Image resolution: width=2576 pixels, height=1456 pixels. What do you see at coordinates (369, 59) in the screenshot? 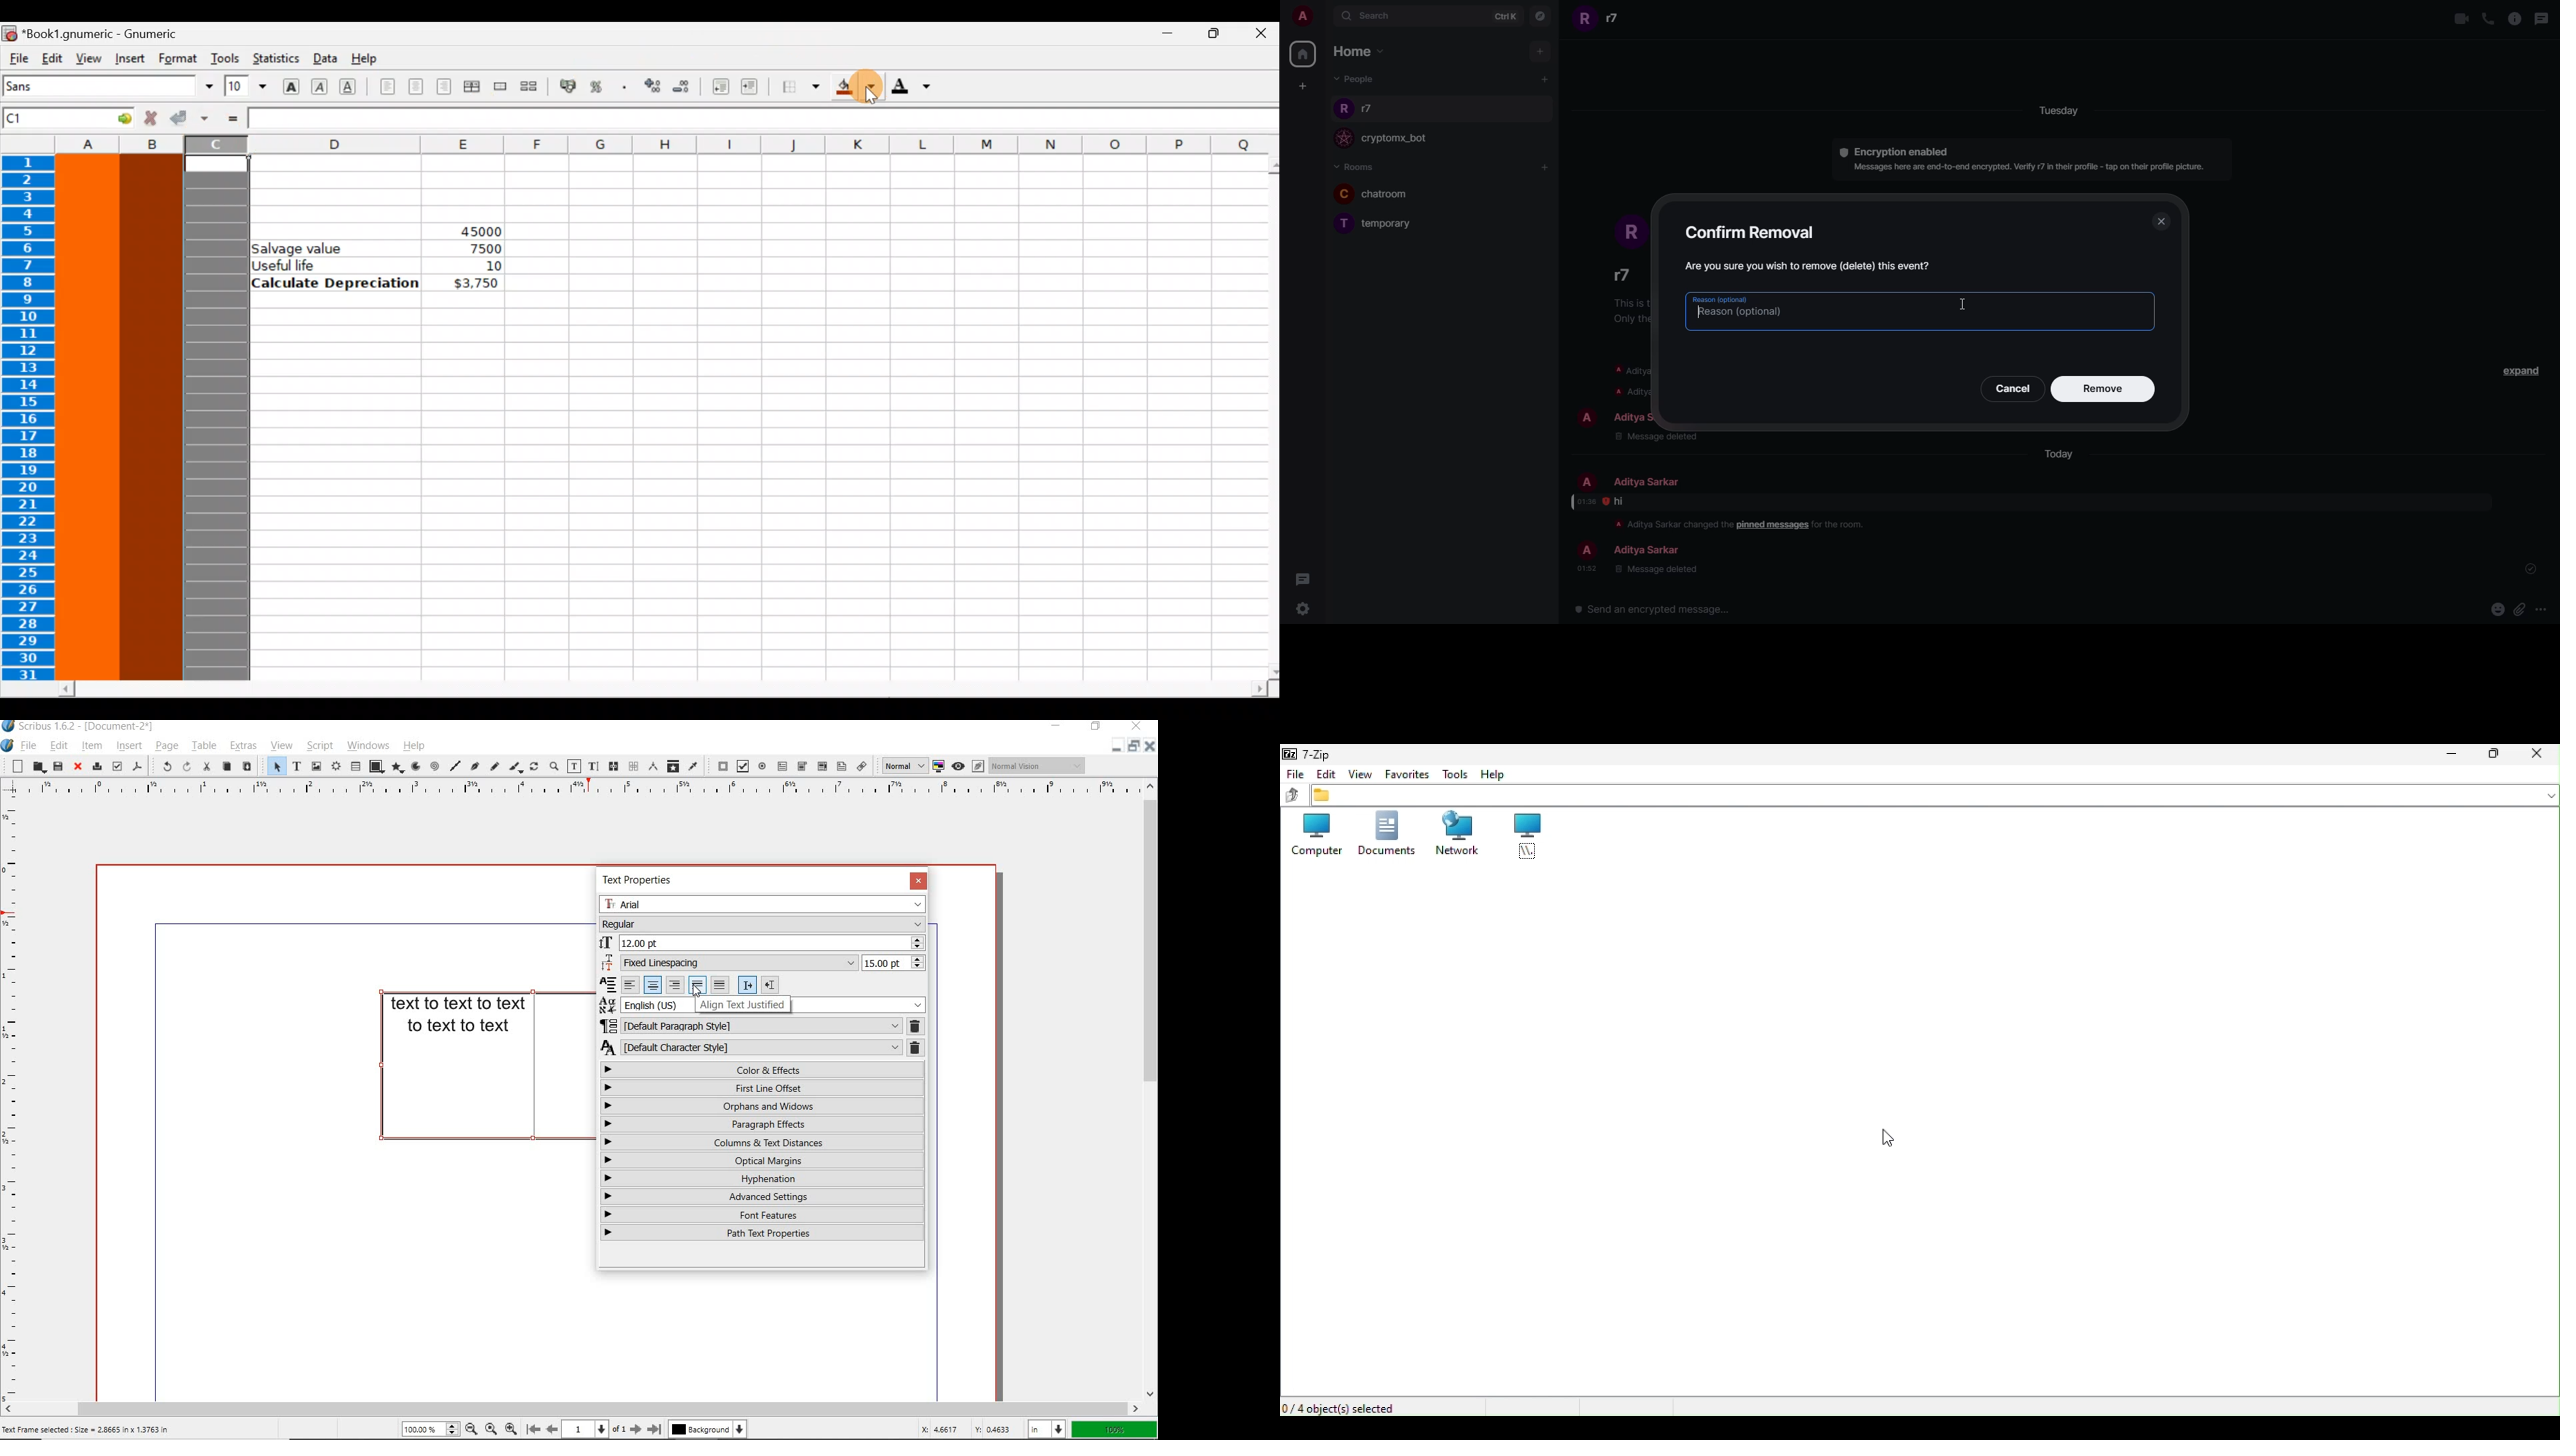
I see `Help` at bounding box center [369, 59].